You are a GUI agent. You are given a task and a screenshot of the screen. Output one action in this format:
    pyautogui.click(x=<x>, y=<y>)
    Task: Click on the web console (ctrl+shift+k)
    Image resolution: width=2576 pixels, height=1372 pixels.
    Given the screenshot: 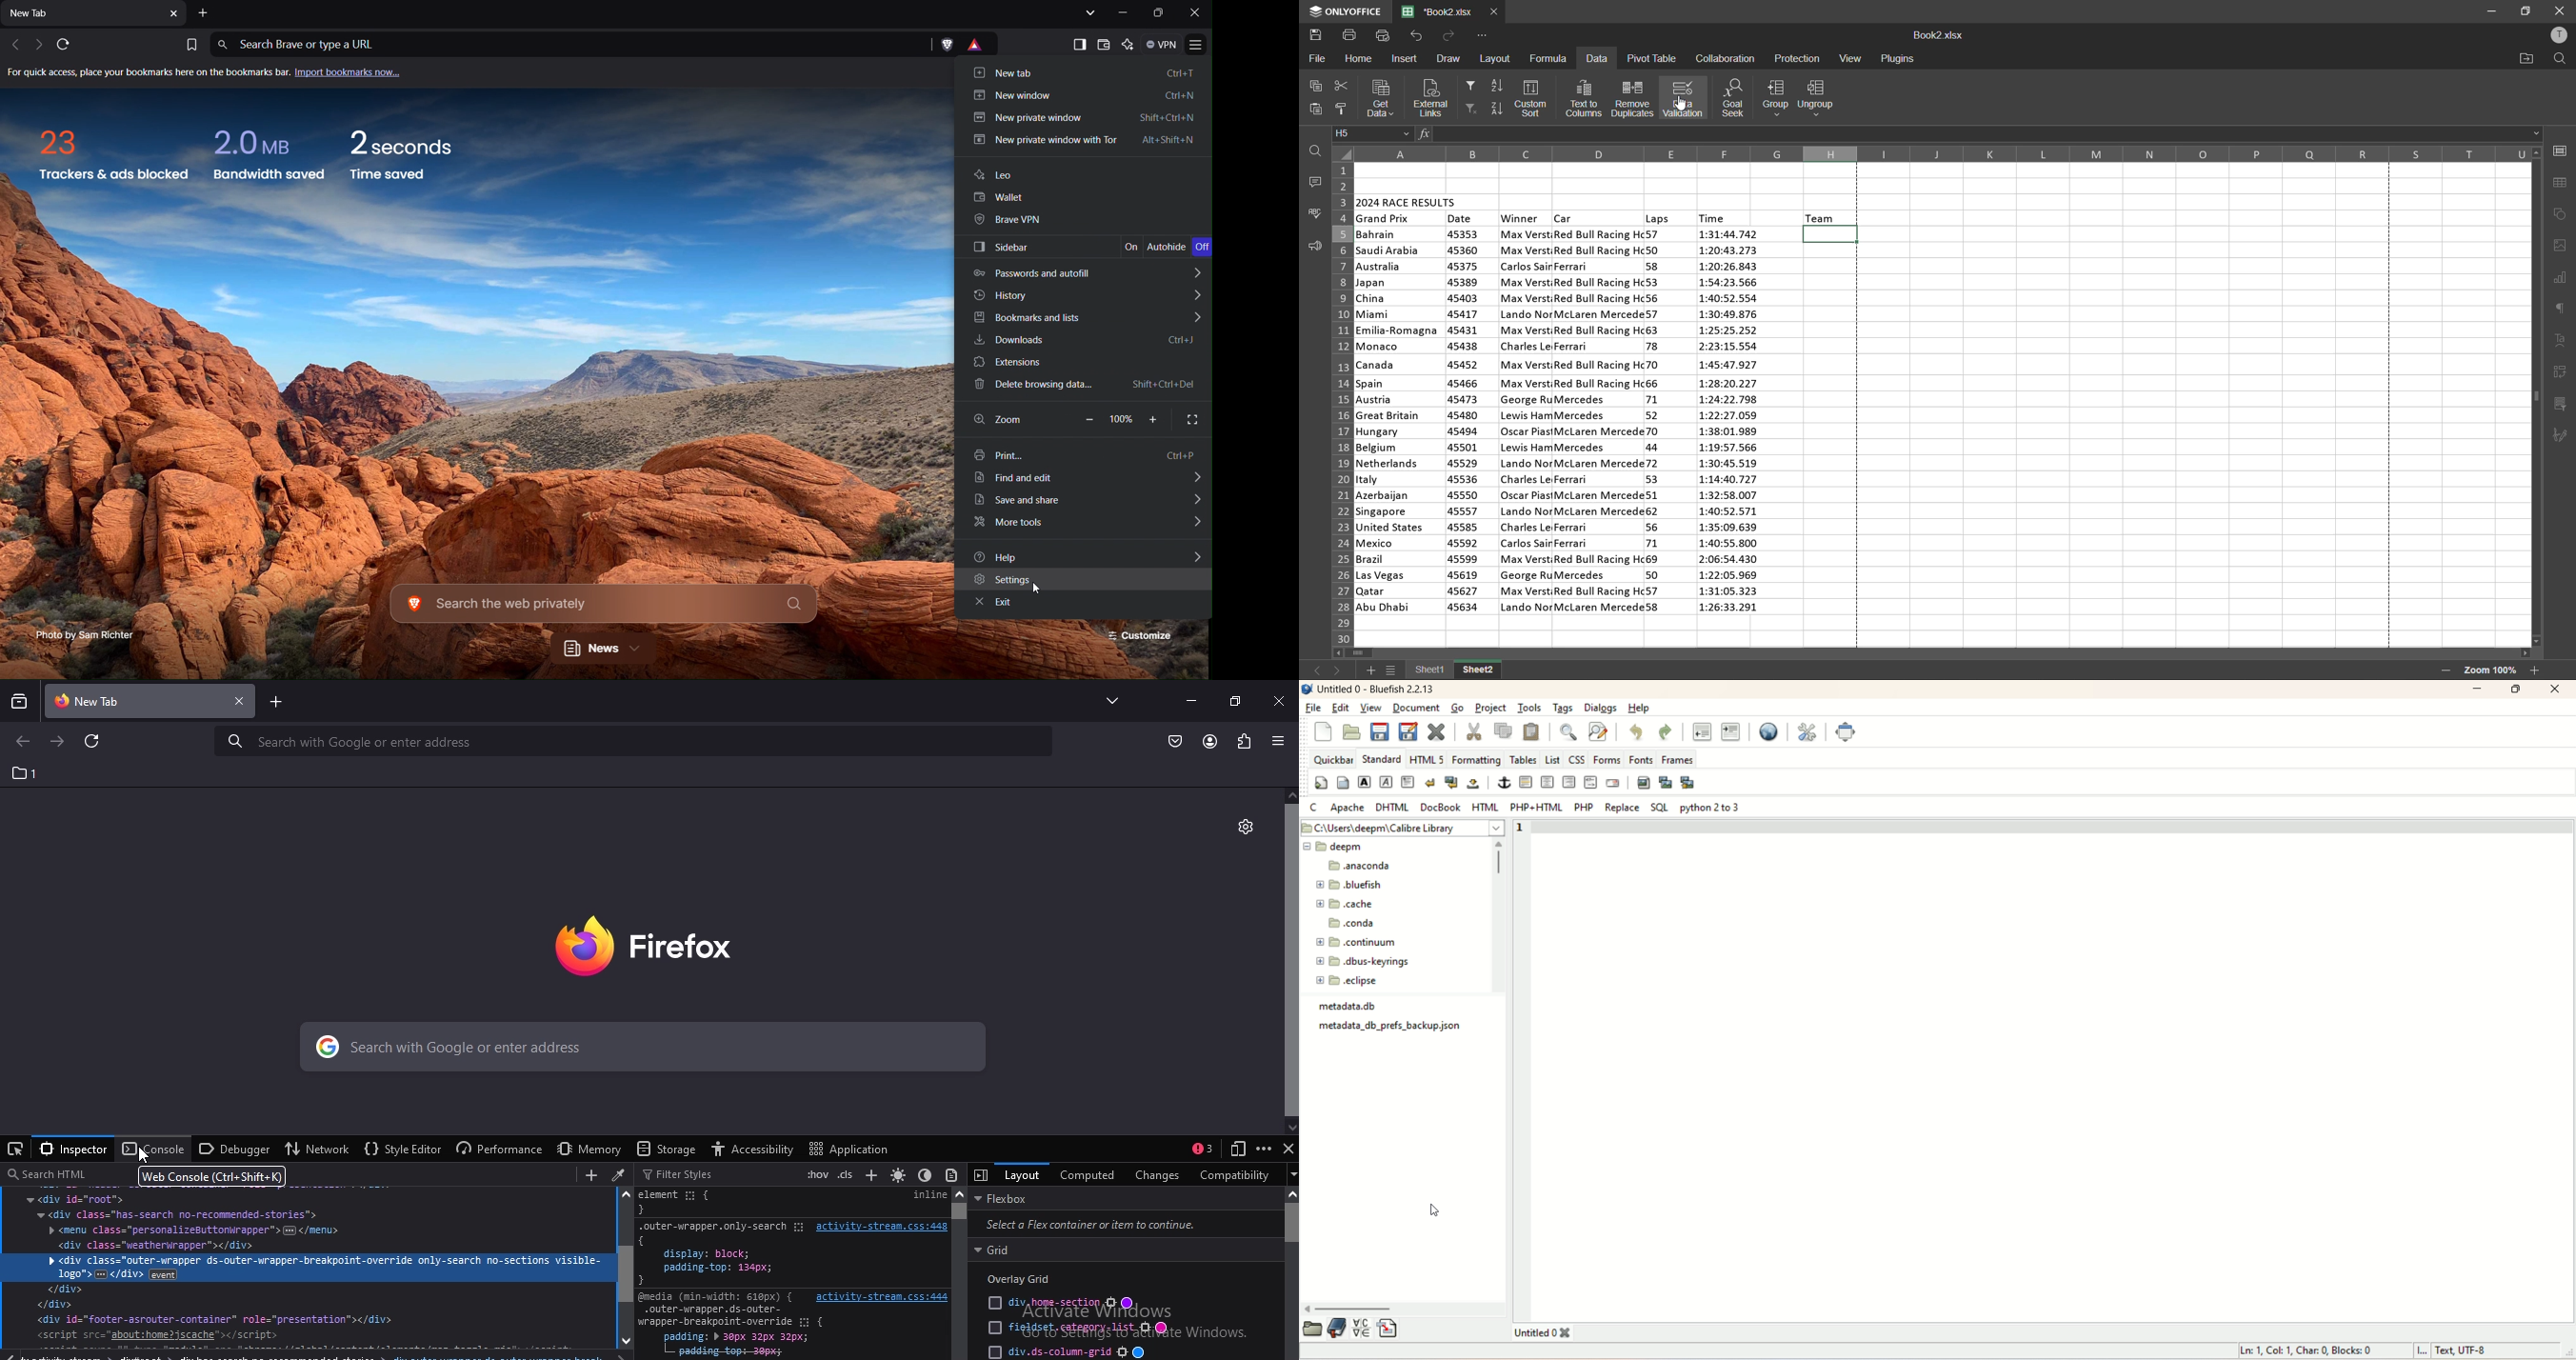 What is the action you would take?
    pyautogui.click(x=212, y=1176)
    